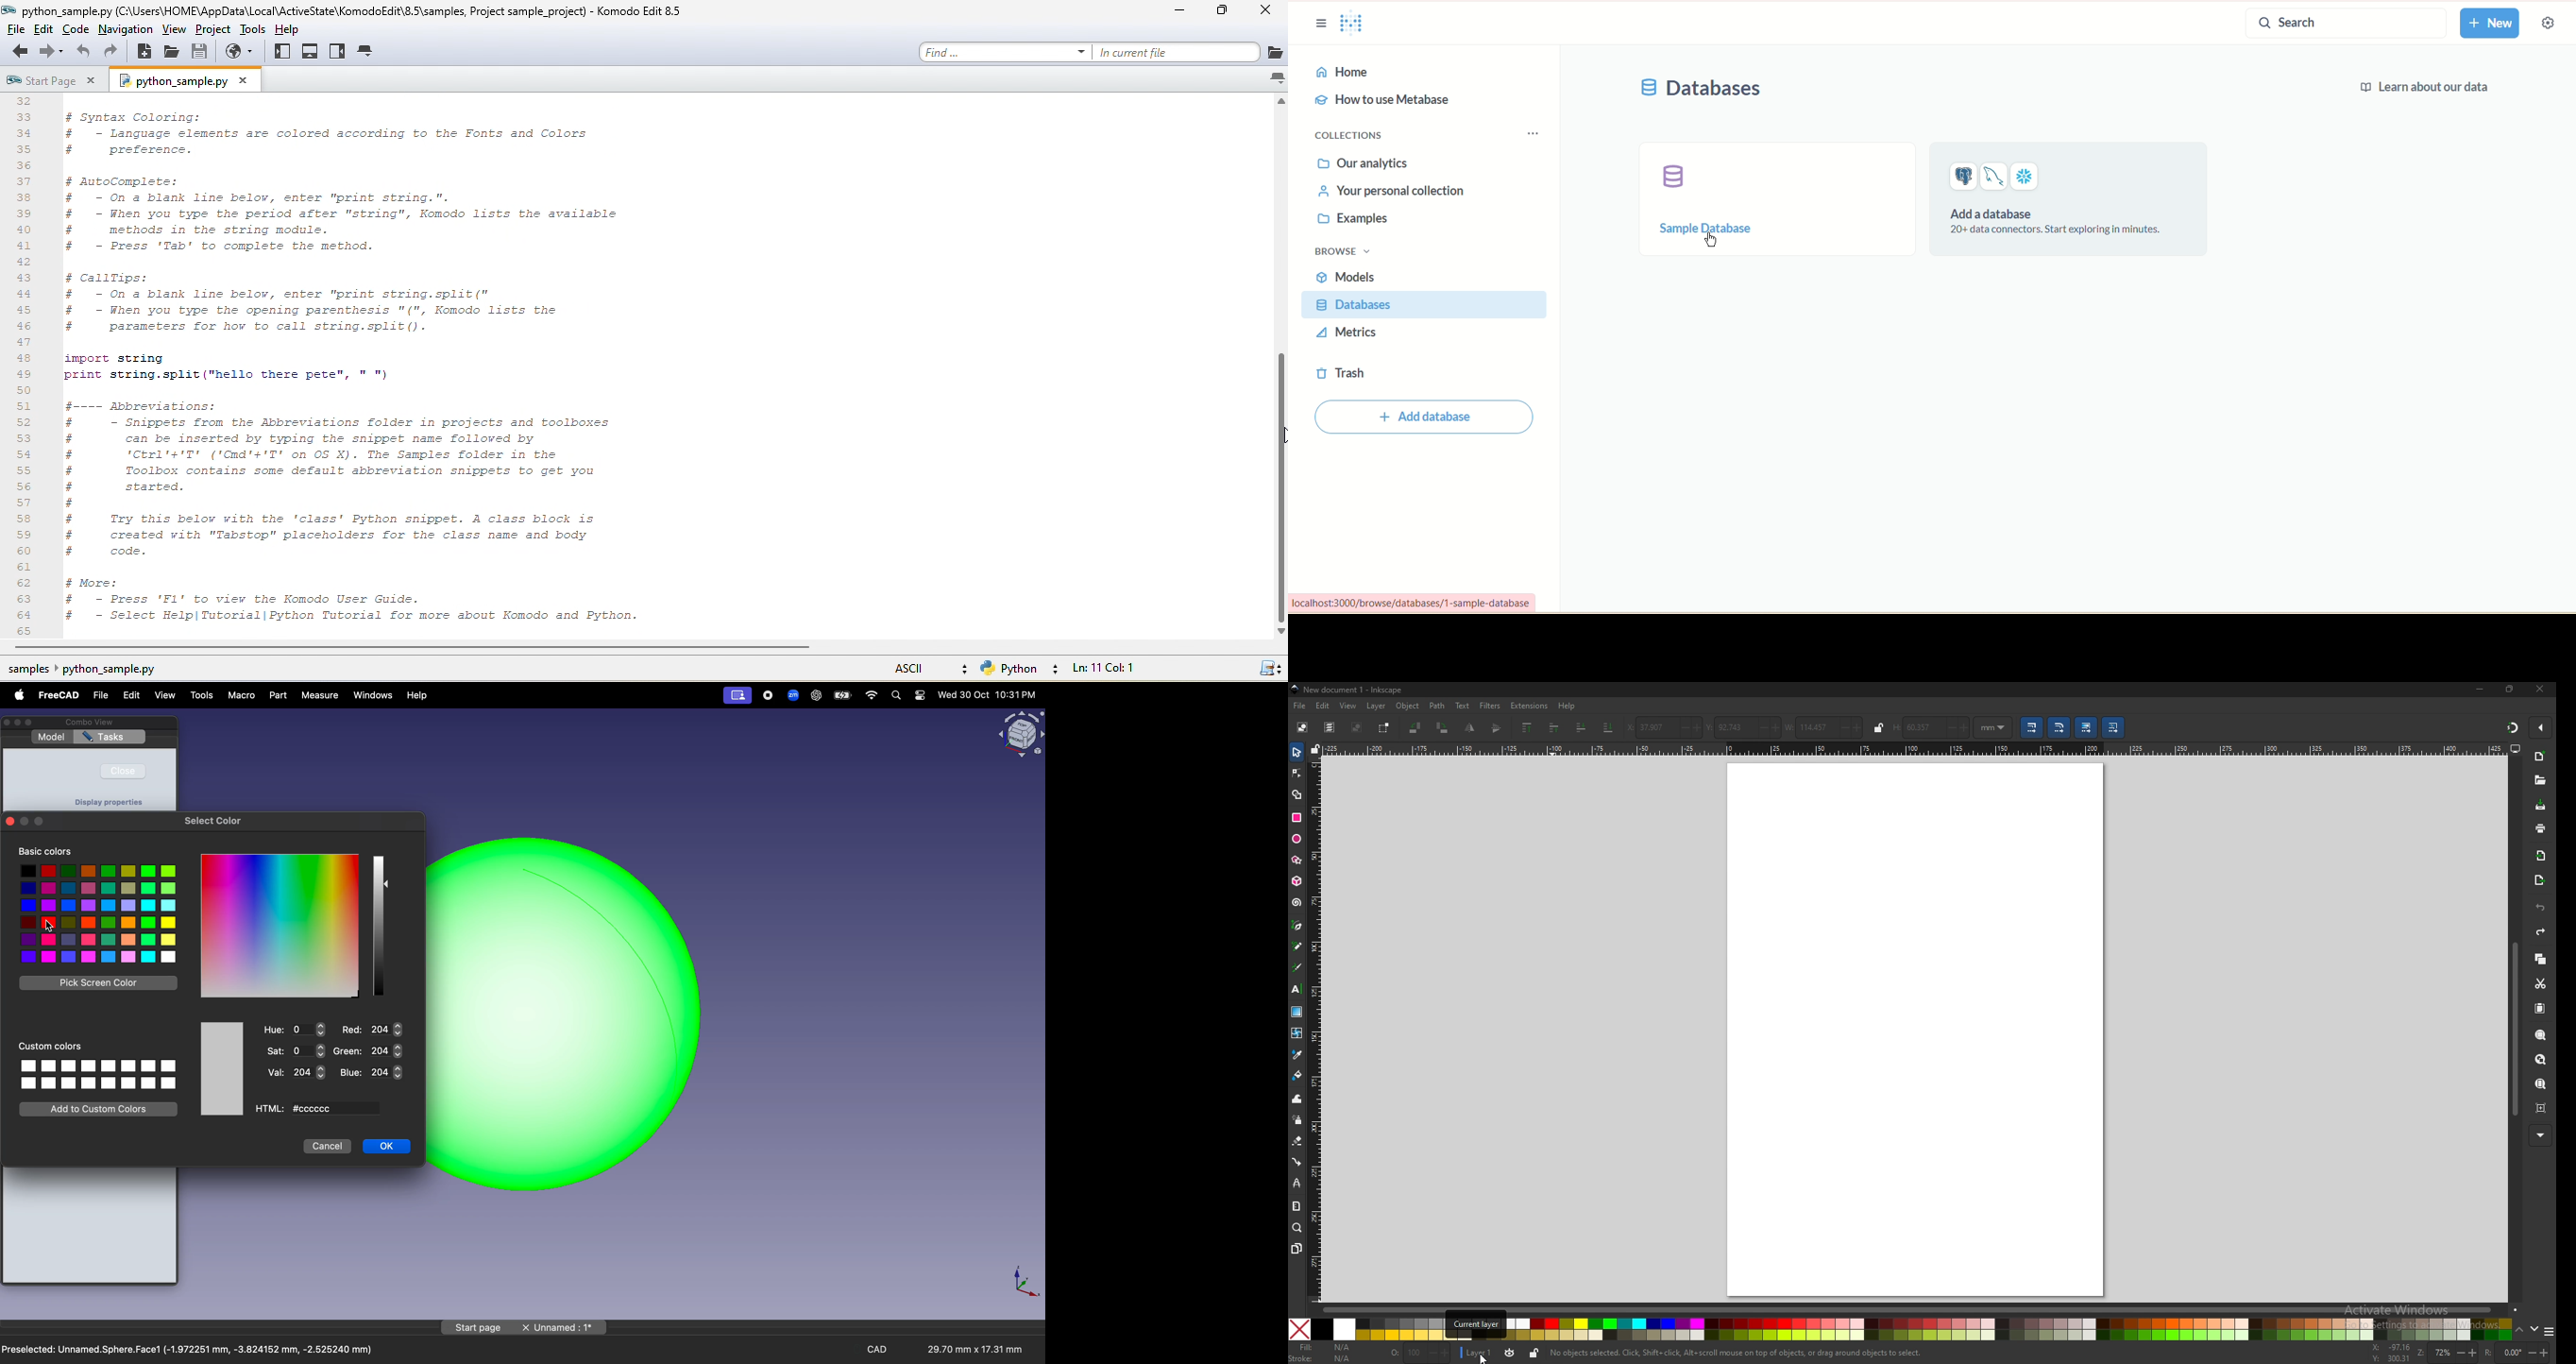 The image size is (2576, 1372). What do you see at coordinates (1342, 373) in the screenshot?
I see `trash` at bounding box center [1342, 373].